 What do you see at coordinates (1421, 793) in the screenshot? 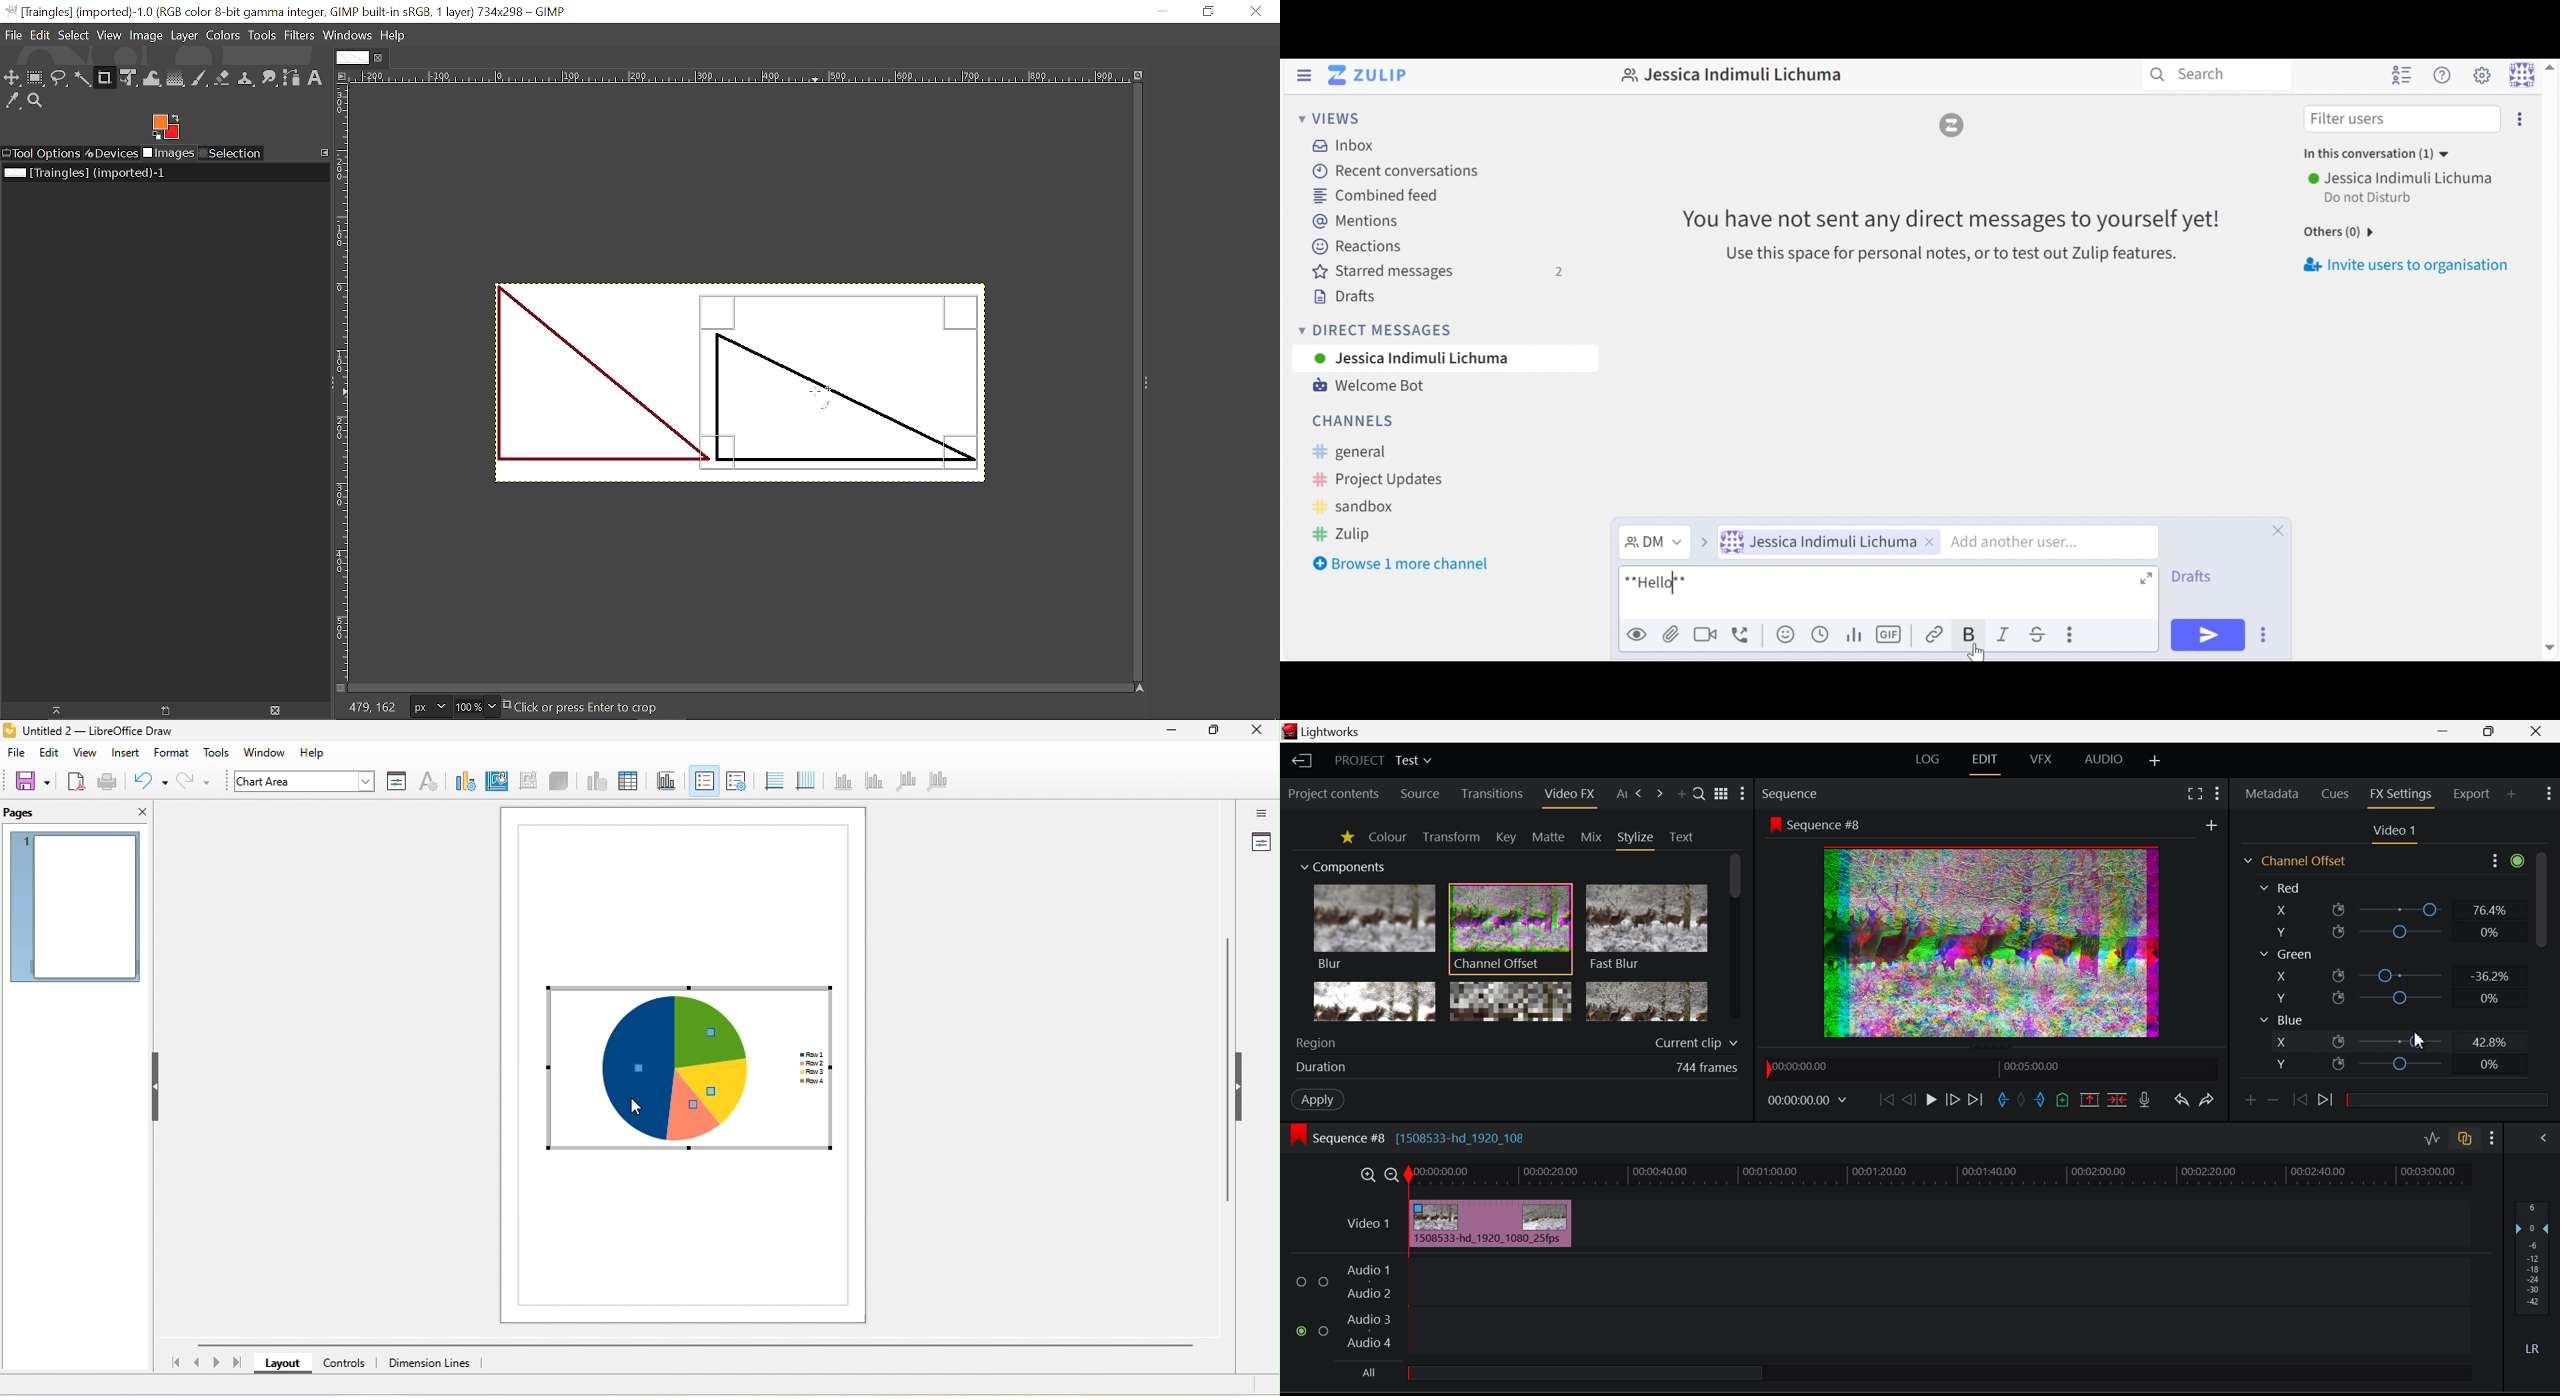
I see `Source` at bounding box center [1421, 793].